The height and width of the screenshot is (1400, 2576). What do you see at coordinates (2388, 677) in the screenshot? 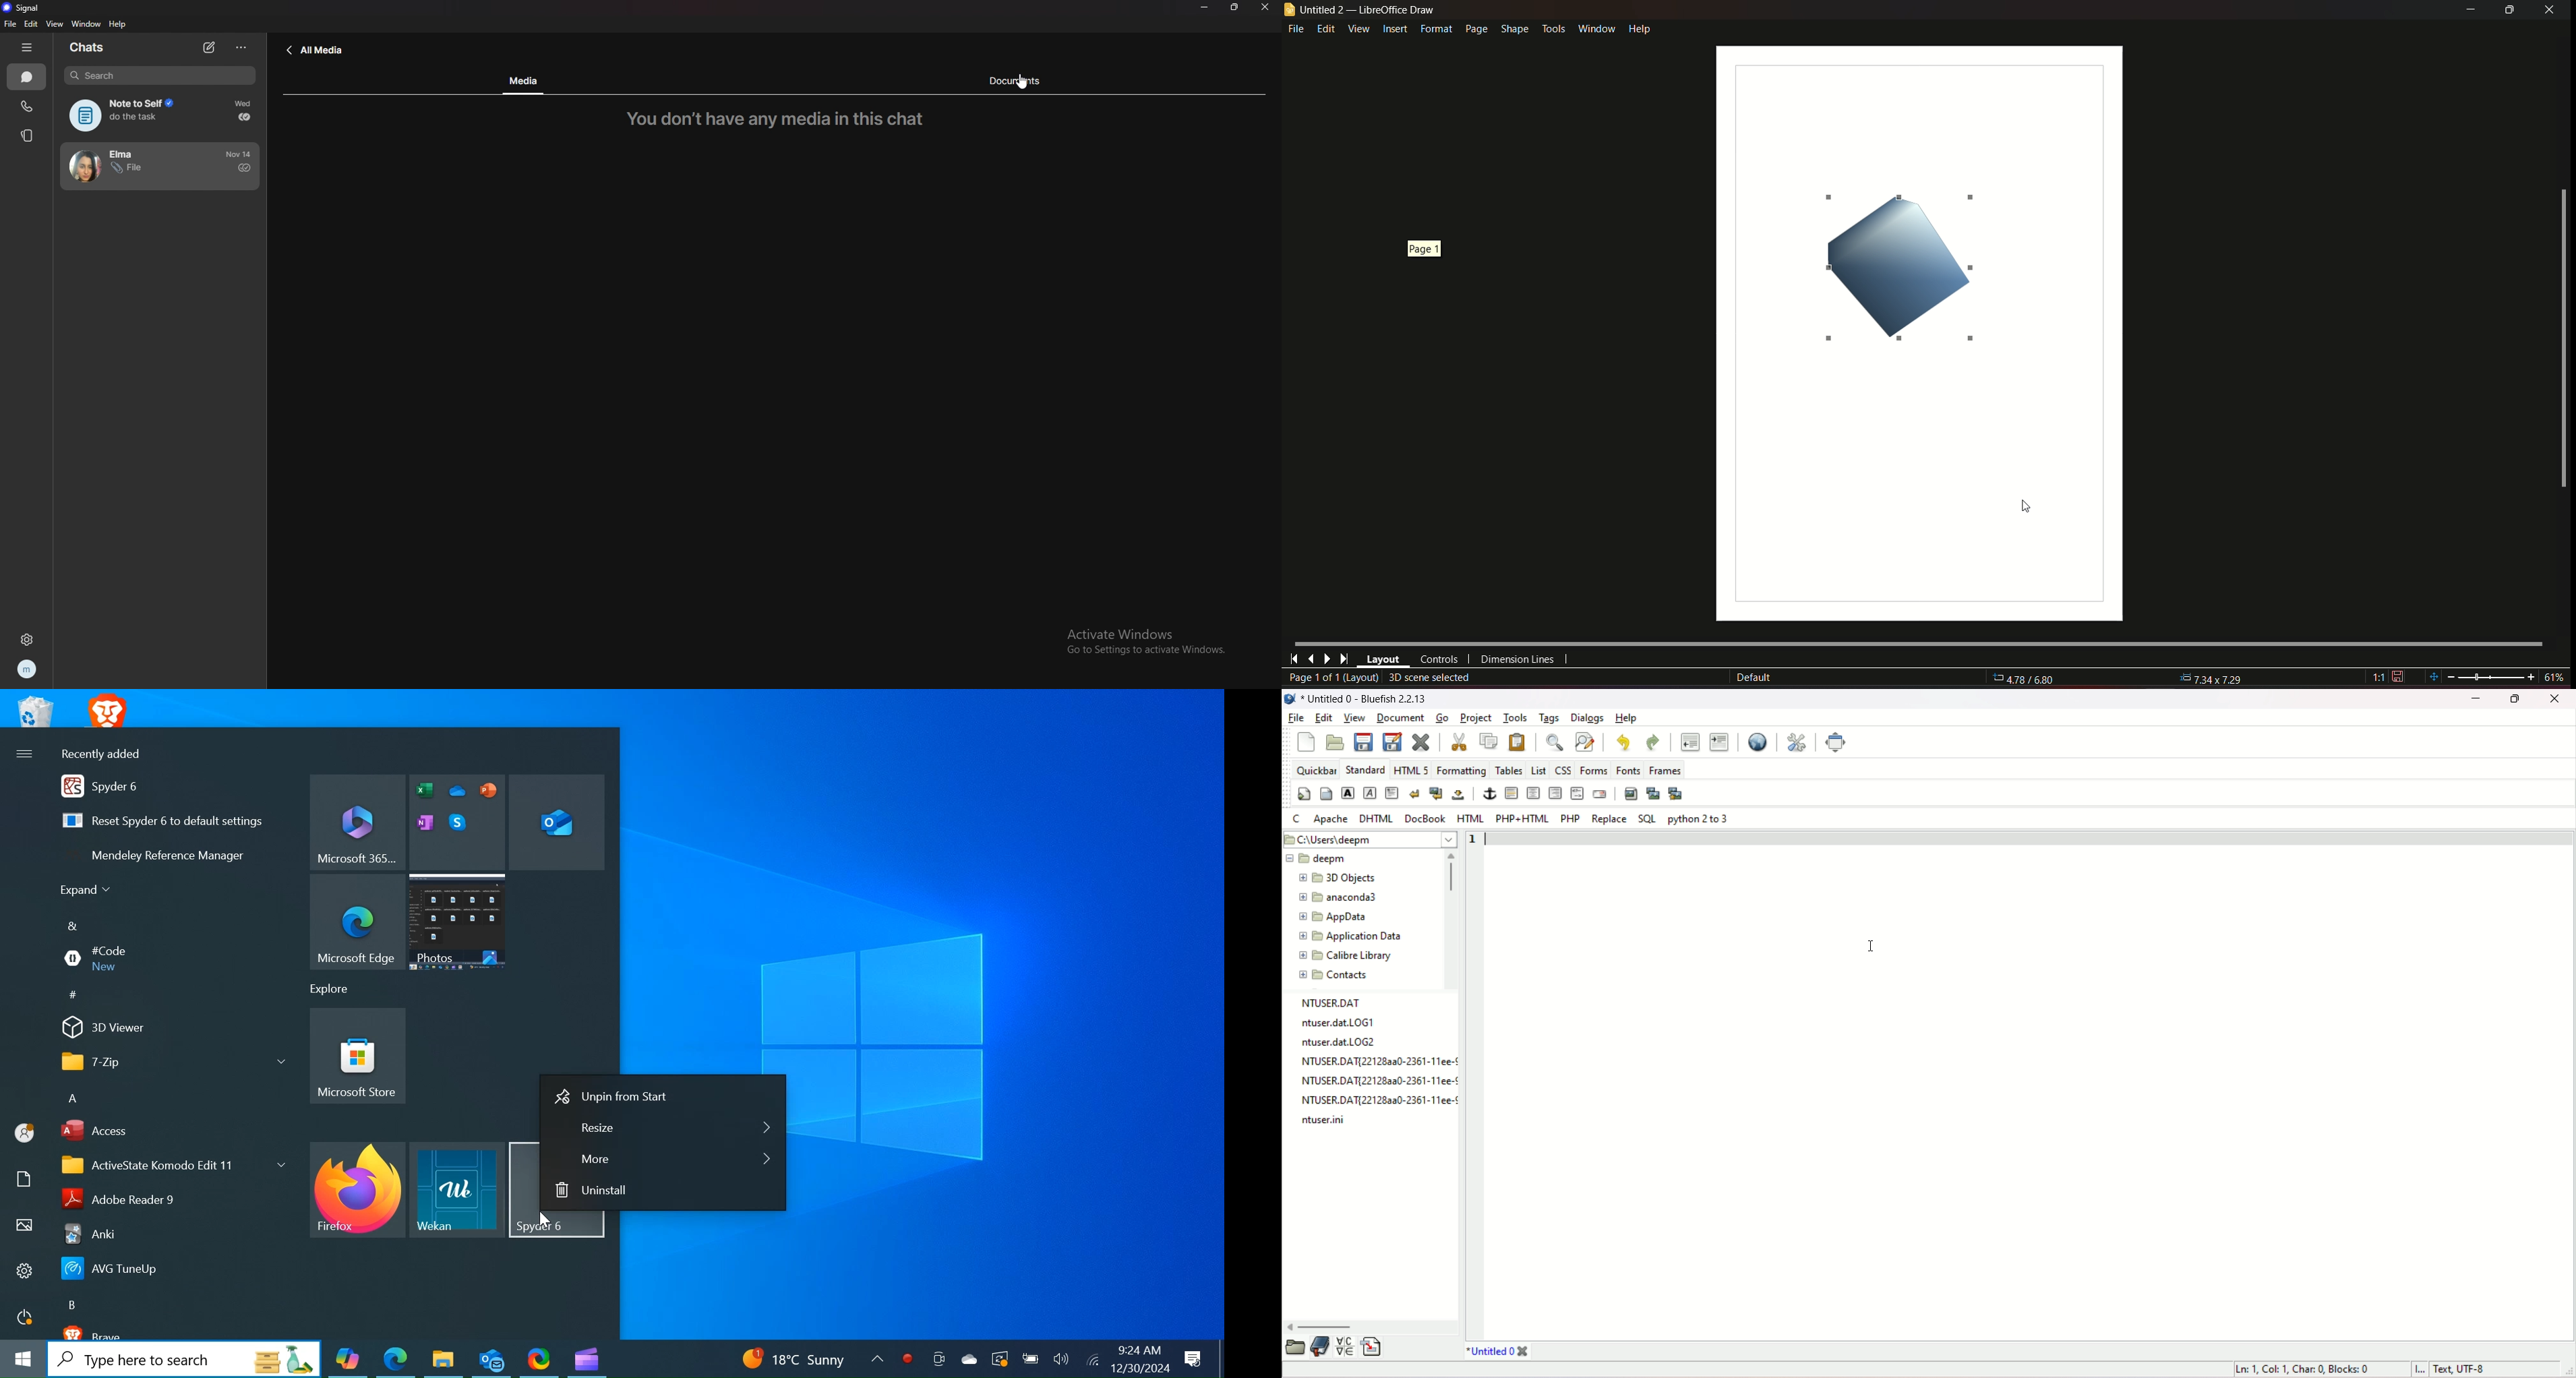
I see `1:1` at bounding box center [2388, 677].